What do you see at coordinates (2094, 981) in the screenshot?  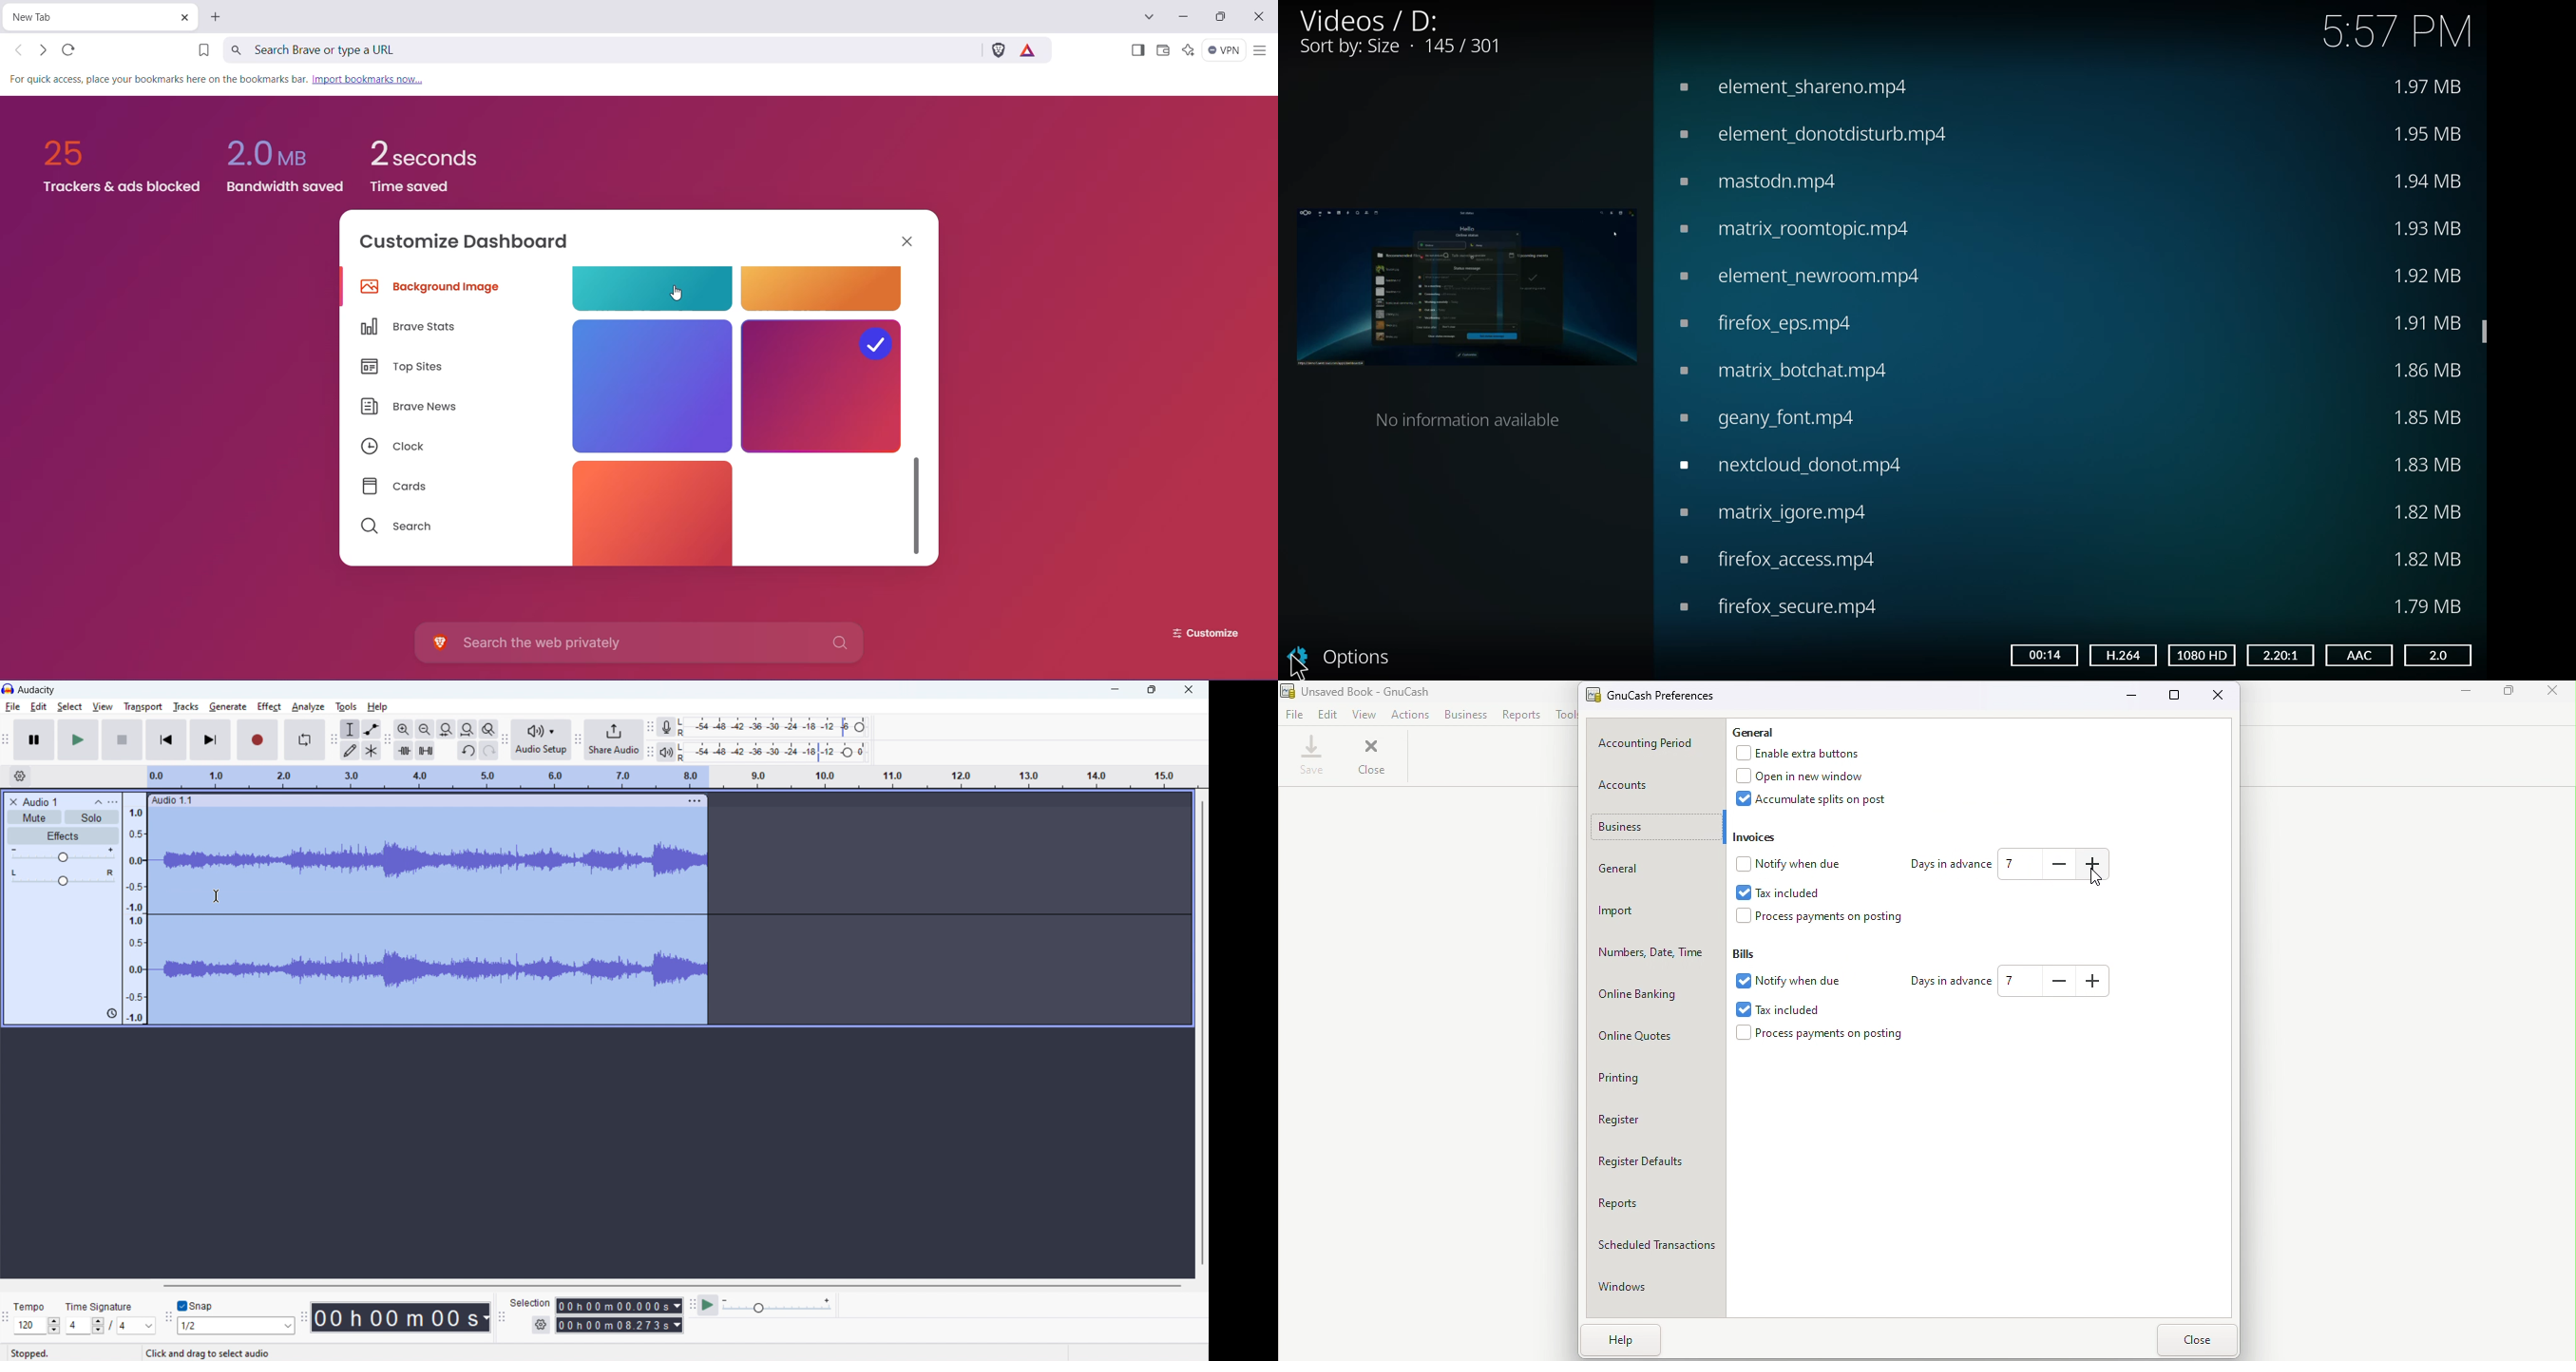 I see `how many days in the future to warn about bills coming due` at bounding box center [2094, 981].